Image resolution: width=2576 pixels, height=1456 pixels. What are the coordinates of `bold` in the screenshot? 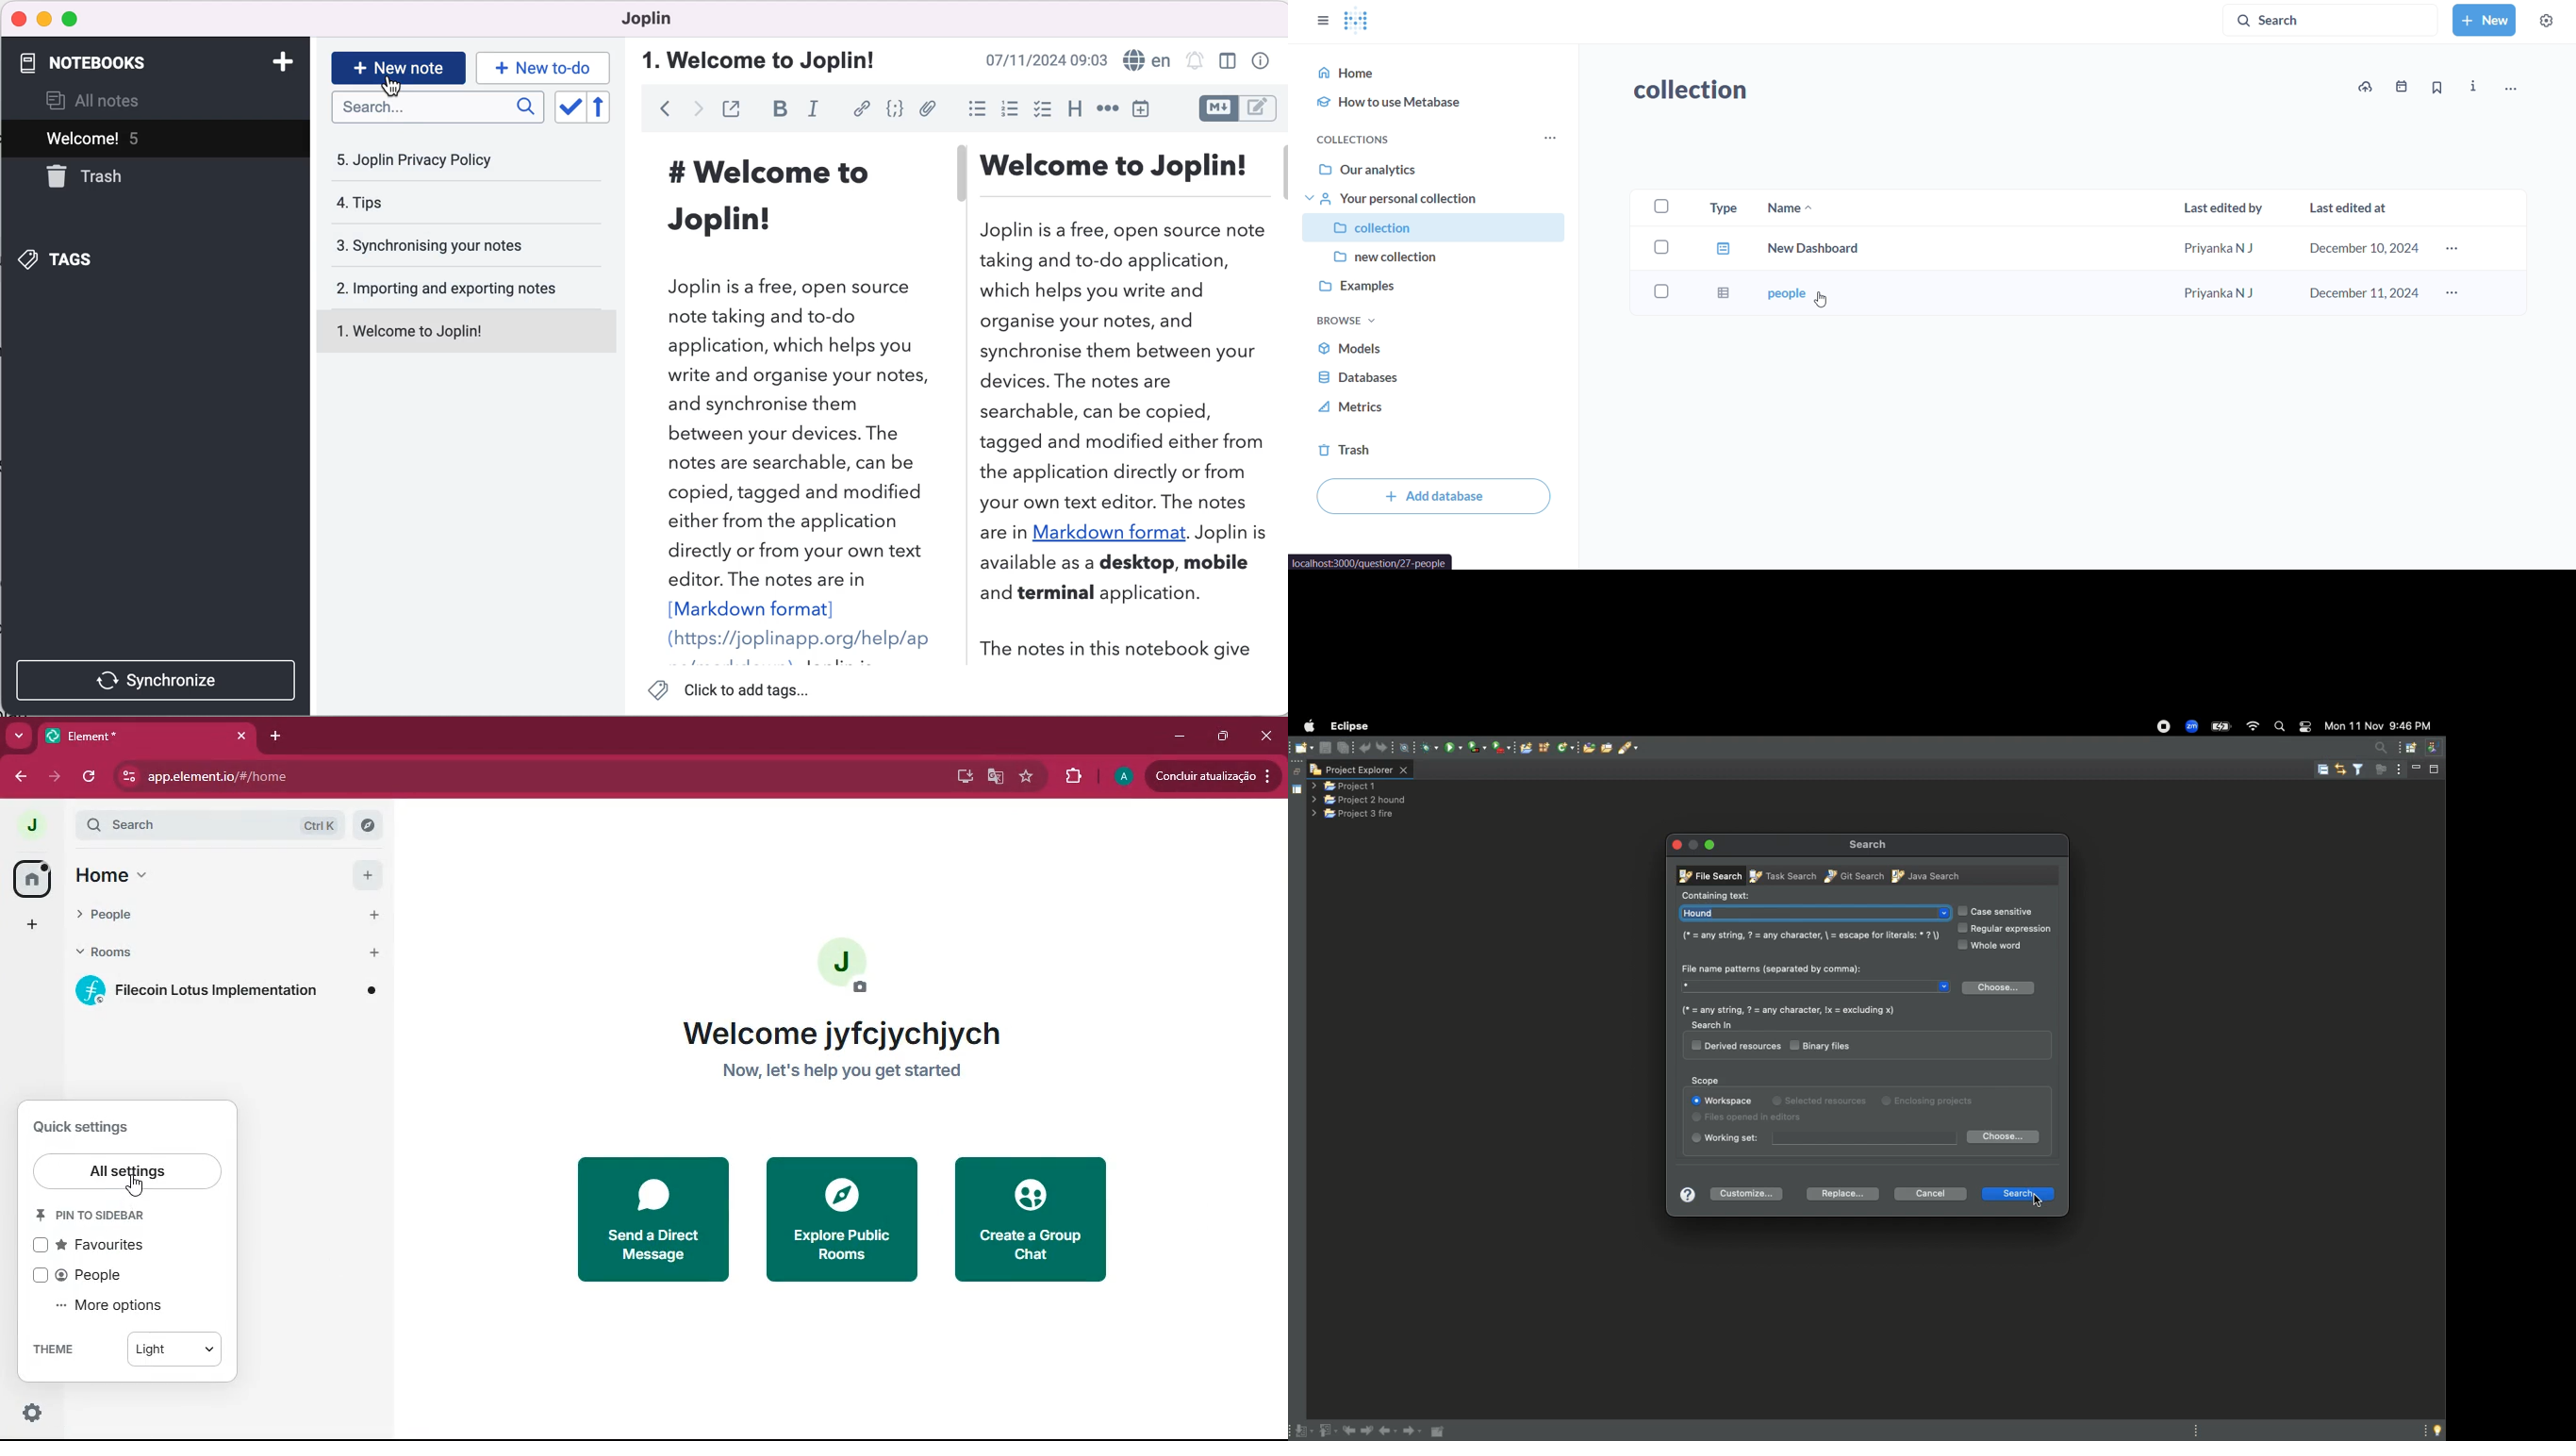 It's located at (778, 110).